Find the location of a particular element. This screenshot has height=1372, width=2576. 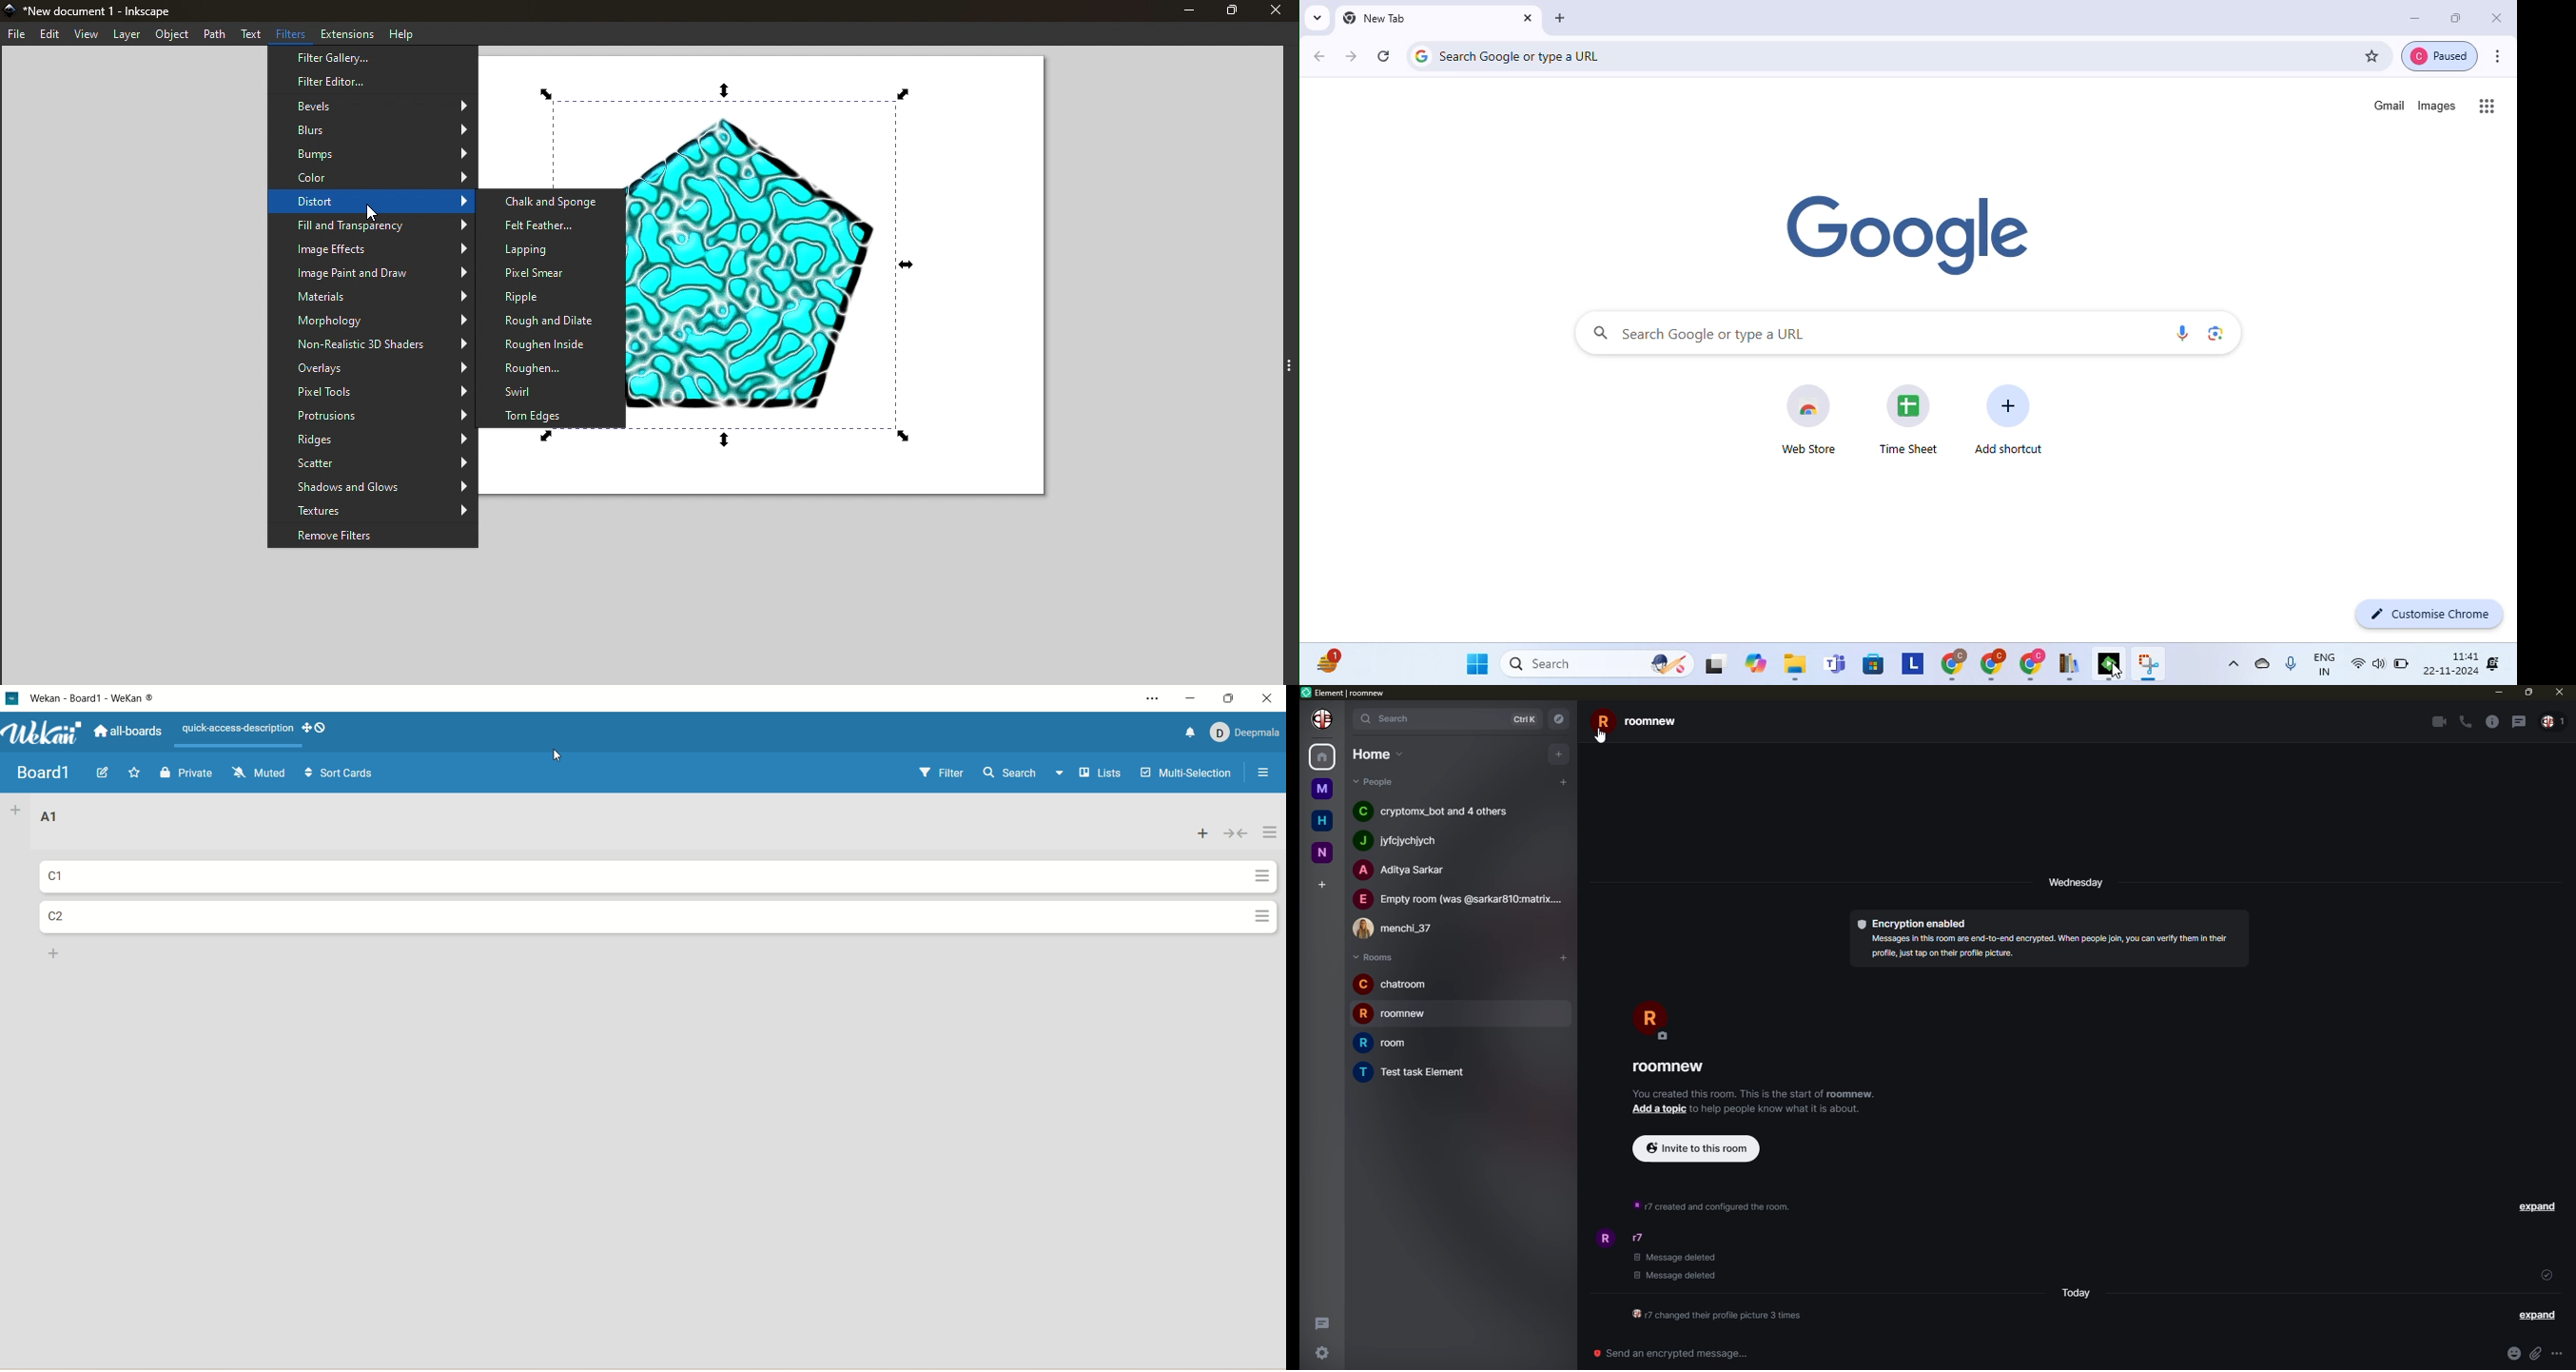

add is located at coordinates (1200, 835).